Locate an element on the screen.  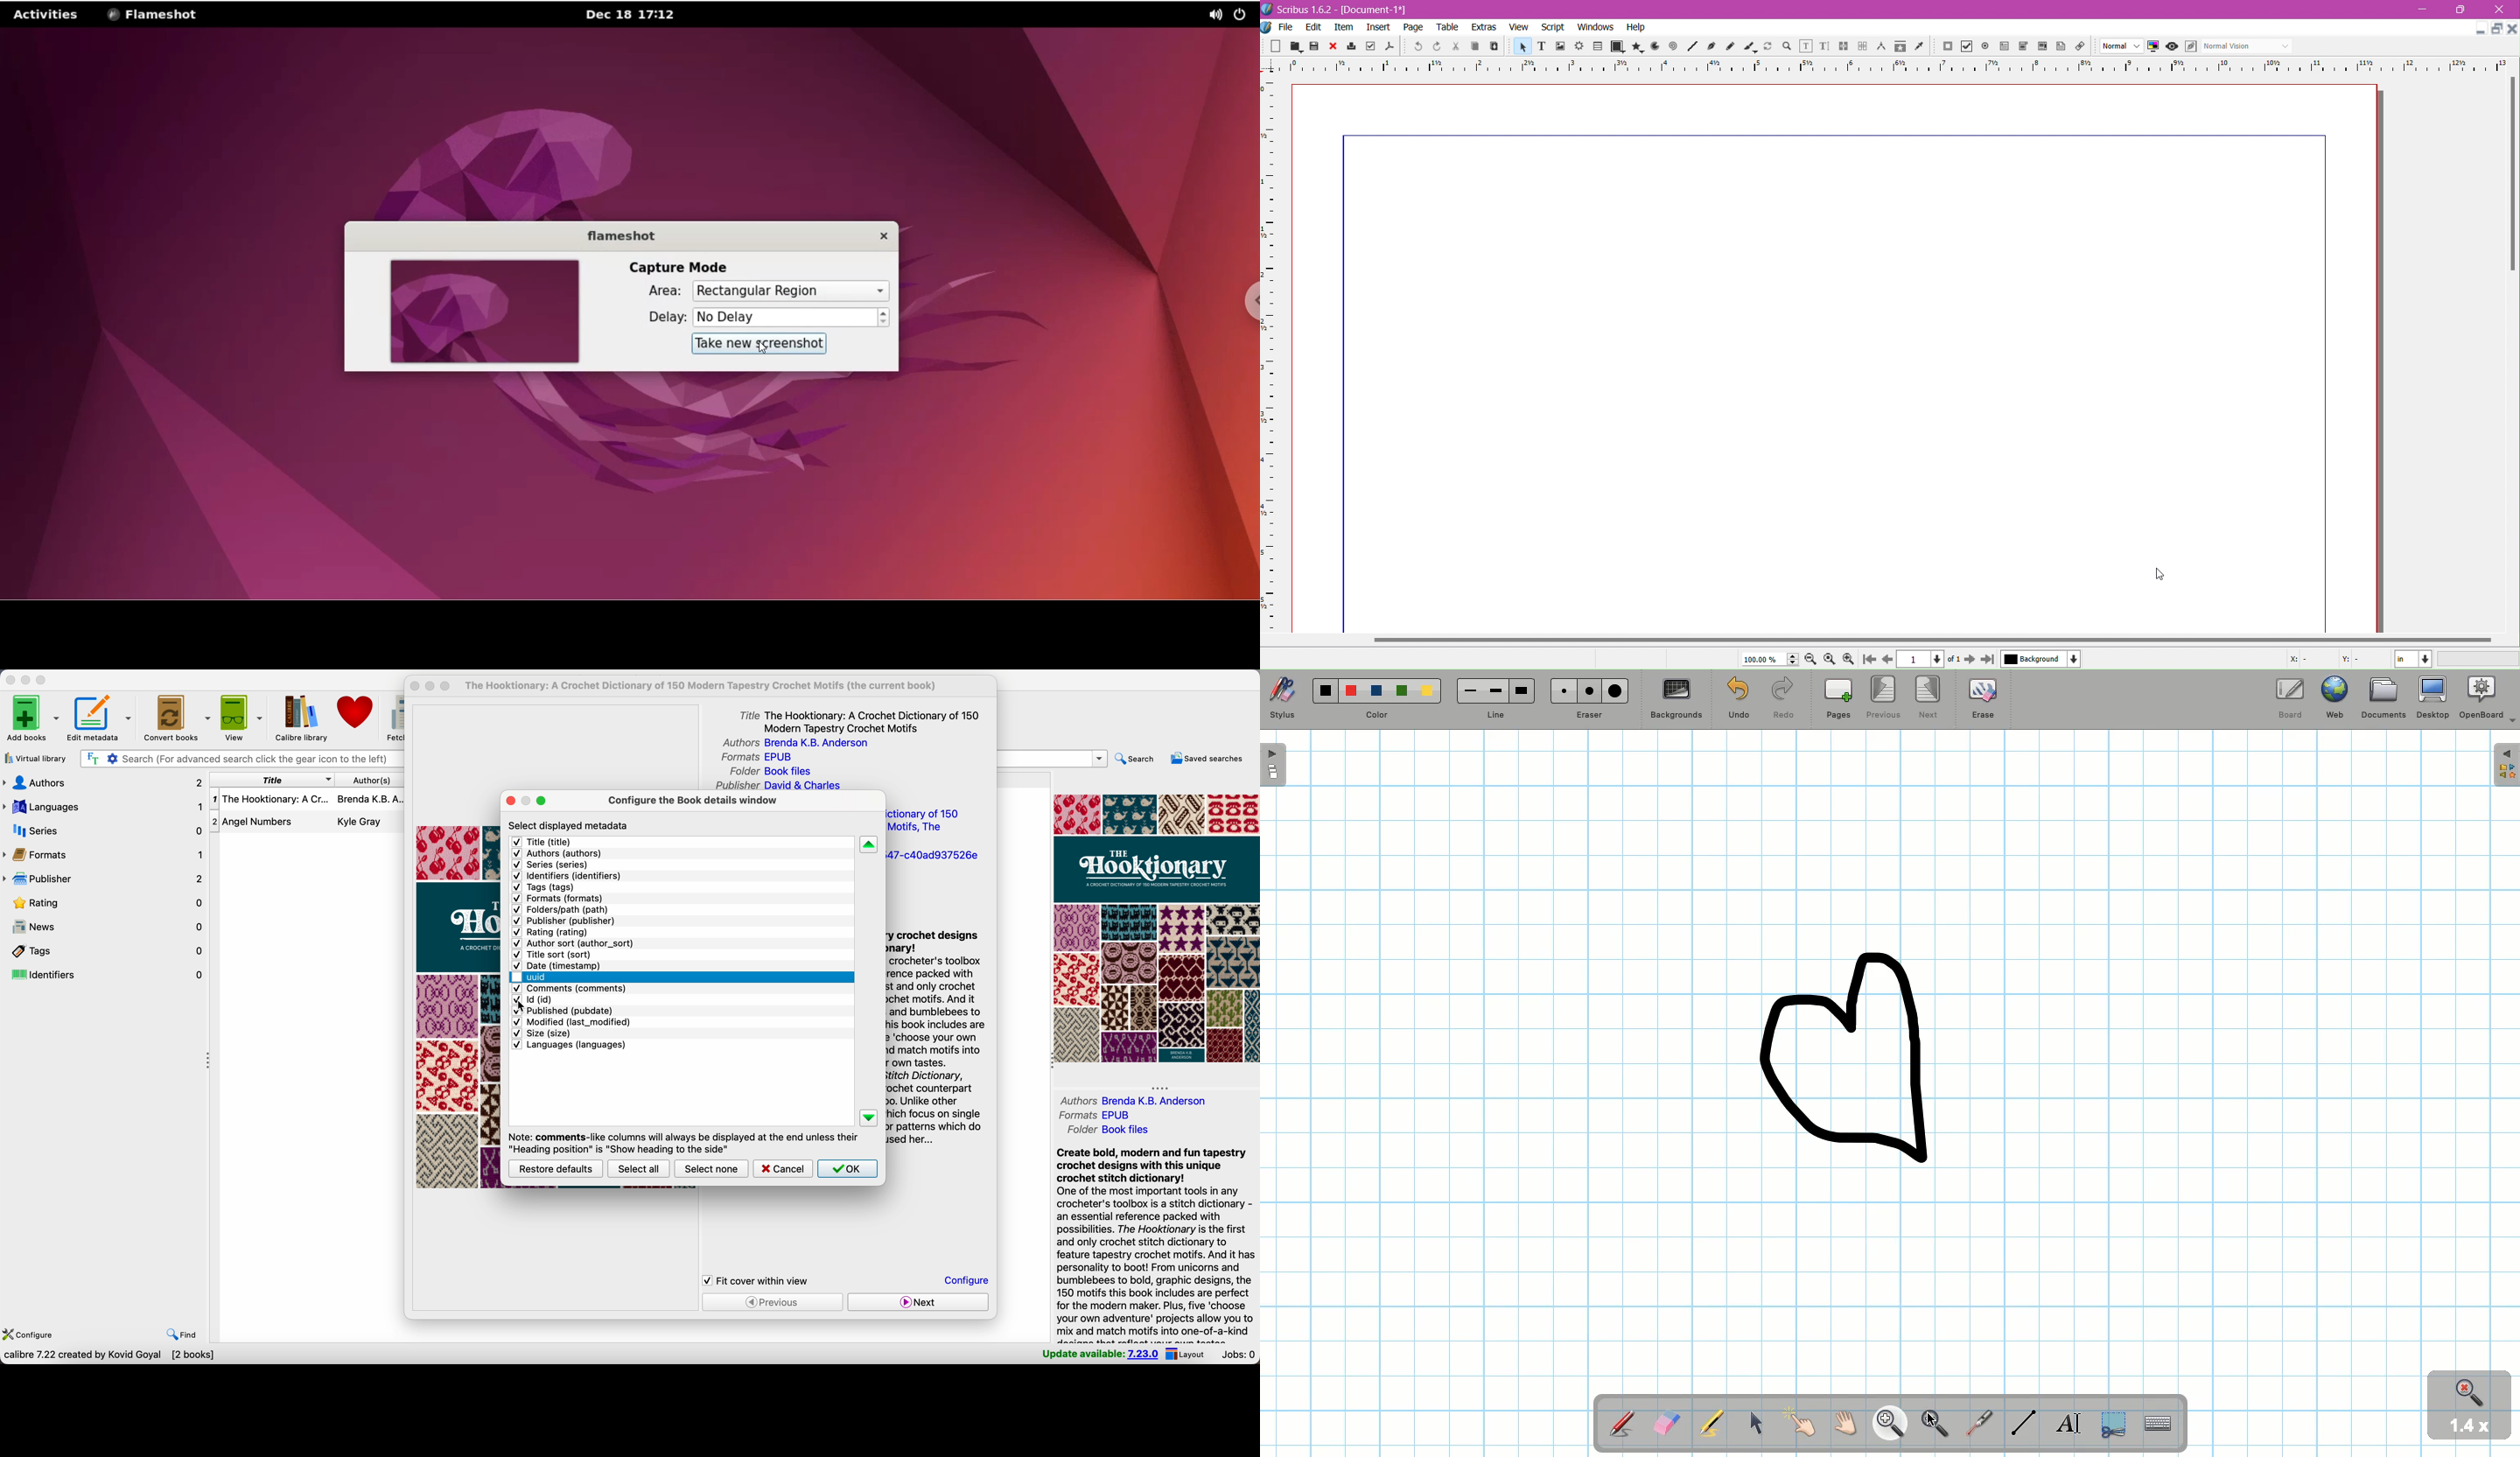
current book is located at coordinates (707, 686).